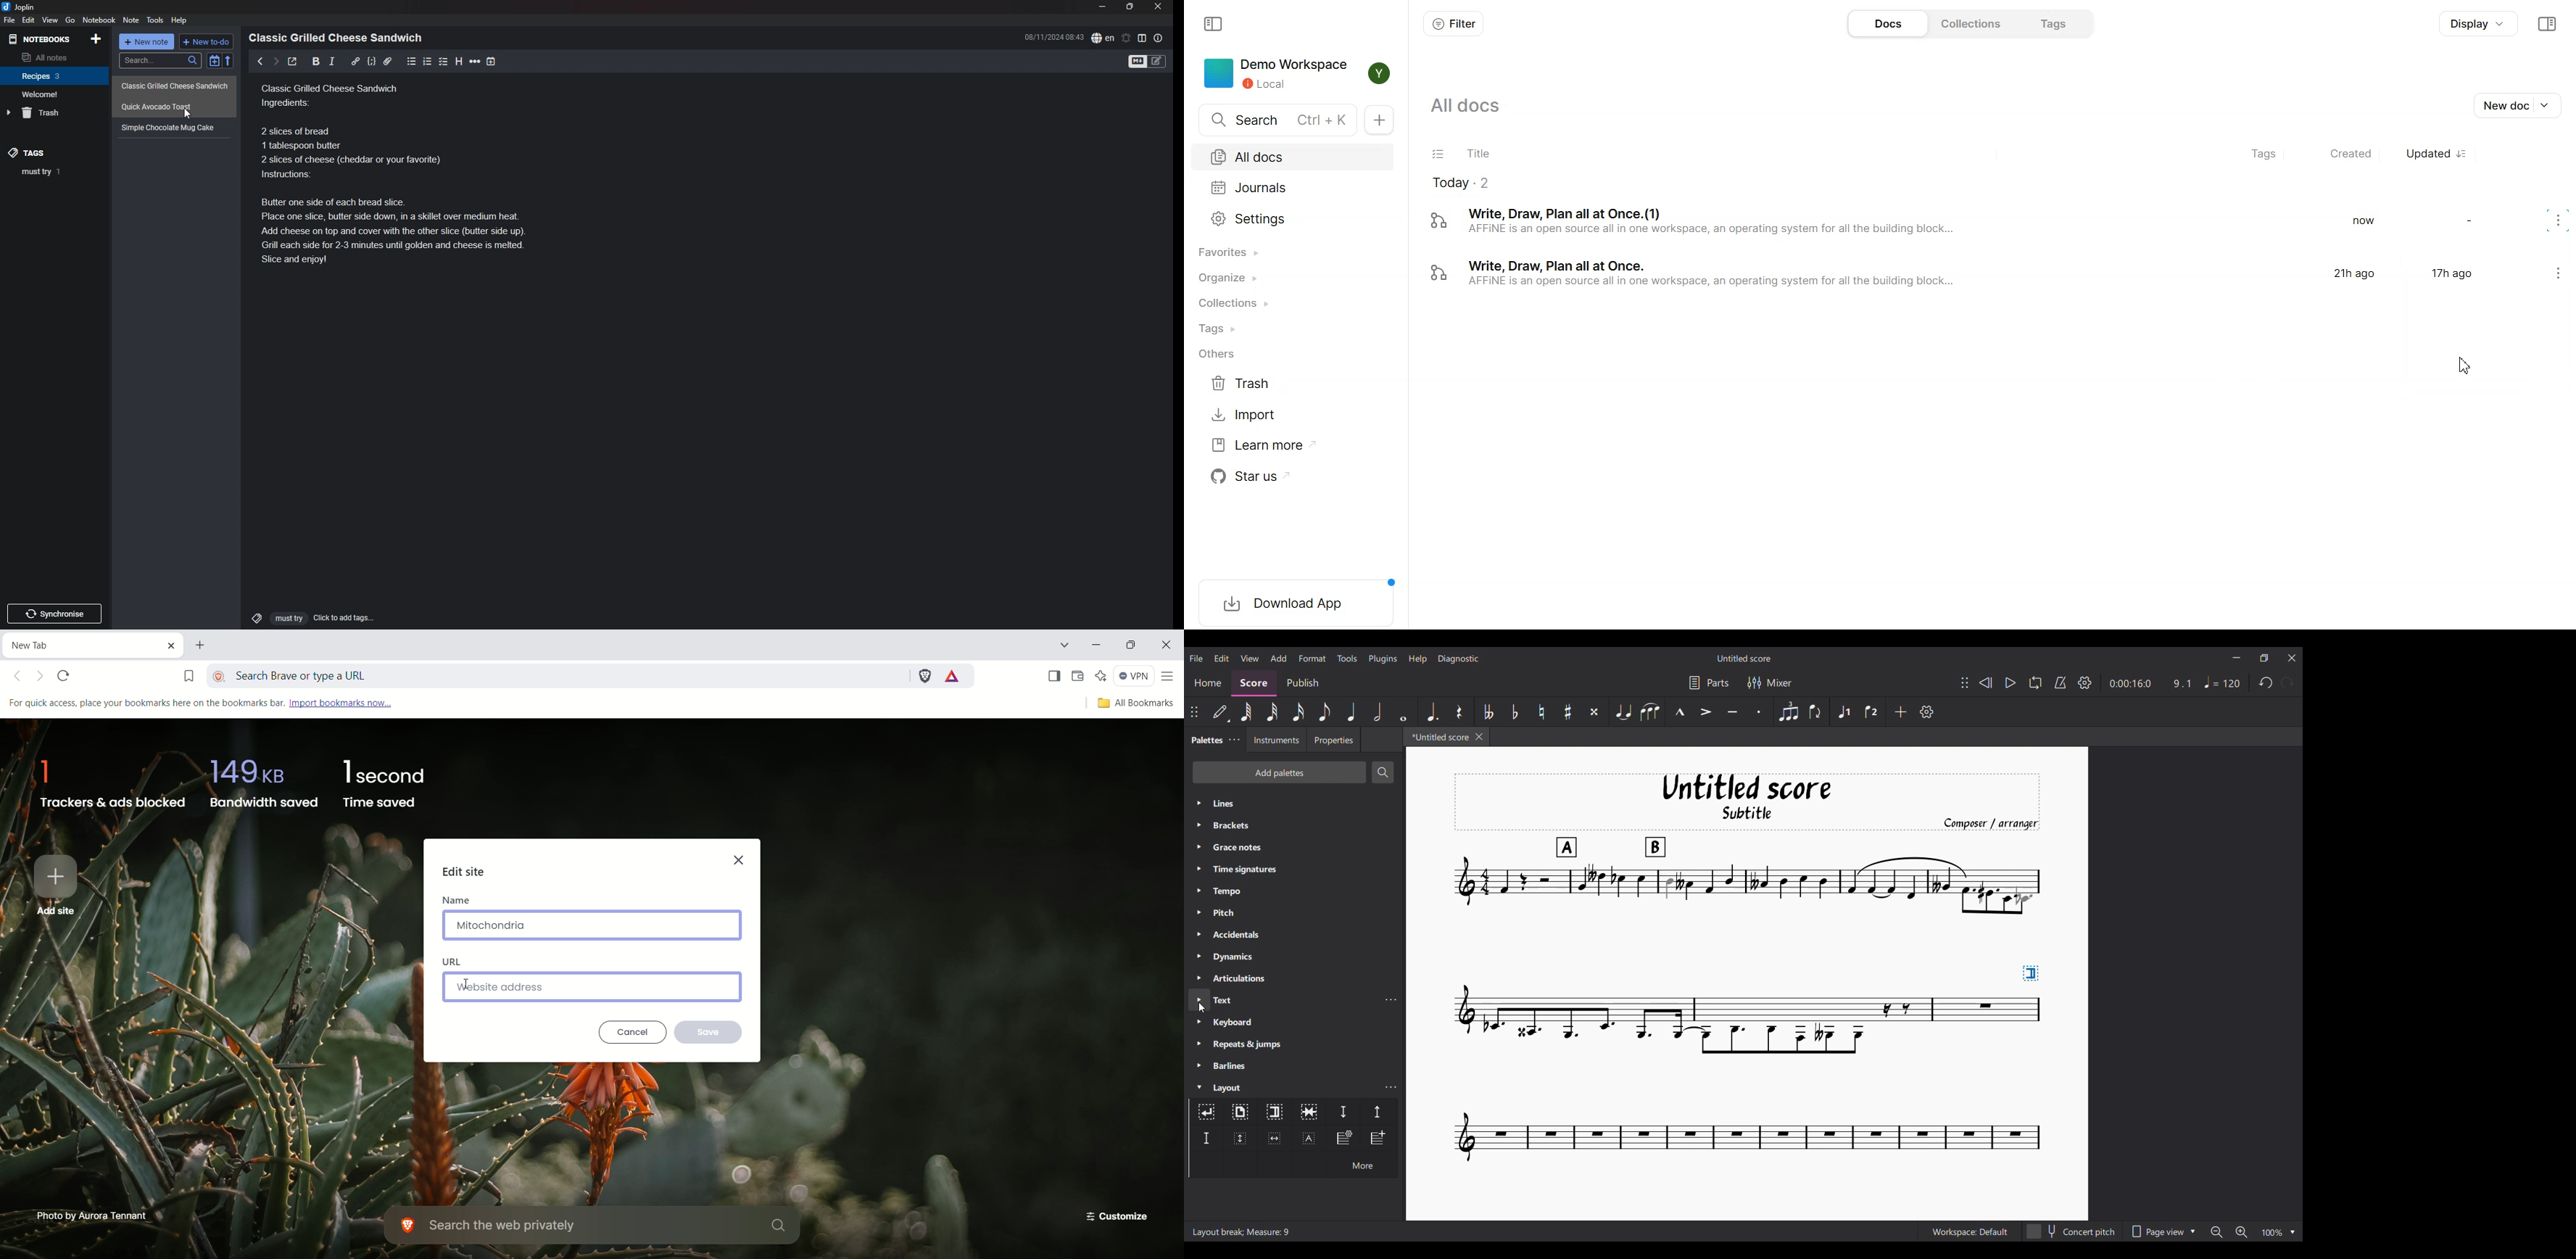 The height and width of the screenshot is (1260, 2576). What do you see at coordinates (156, 20) in the screenshot?
I see `tools` at bounding box center [156, 20].